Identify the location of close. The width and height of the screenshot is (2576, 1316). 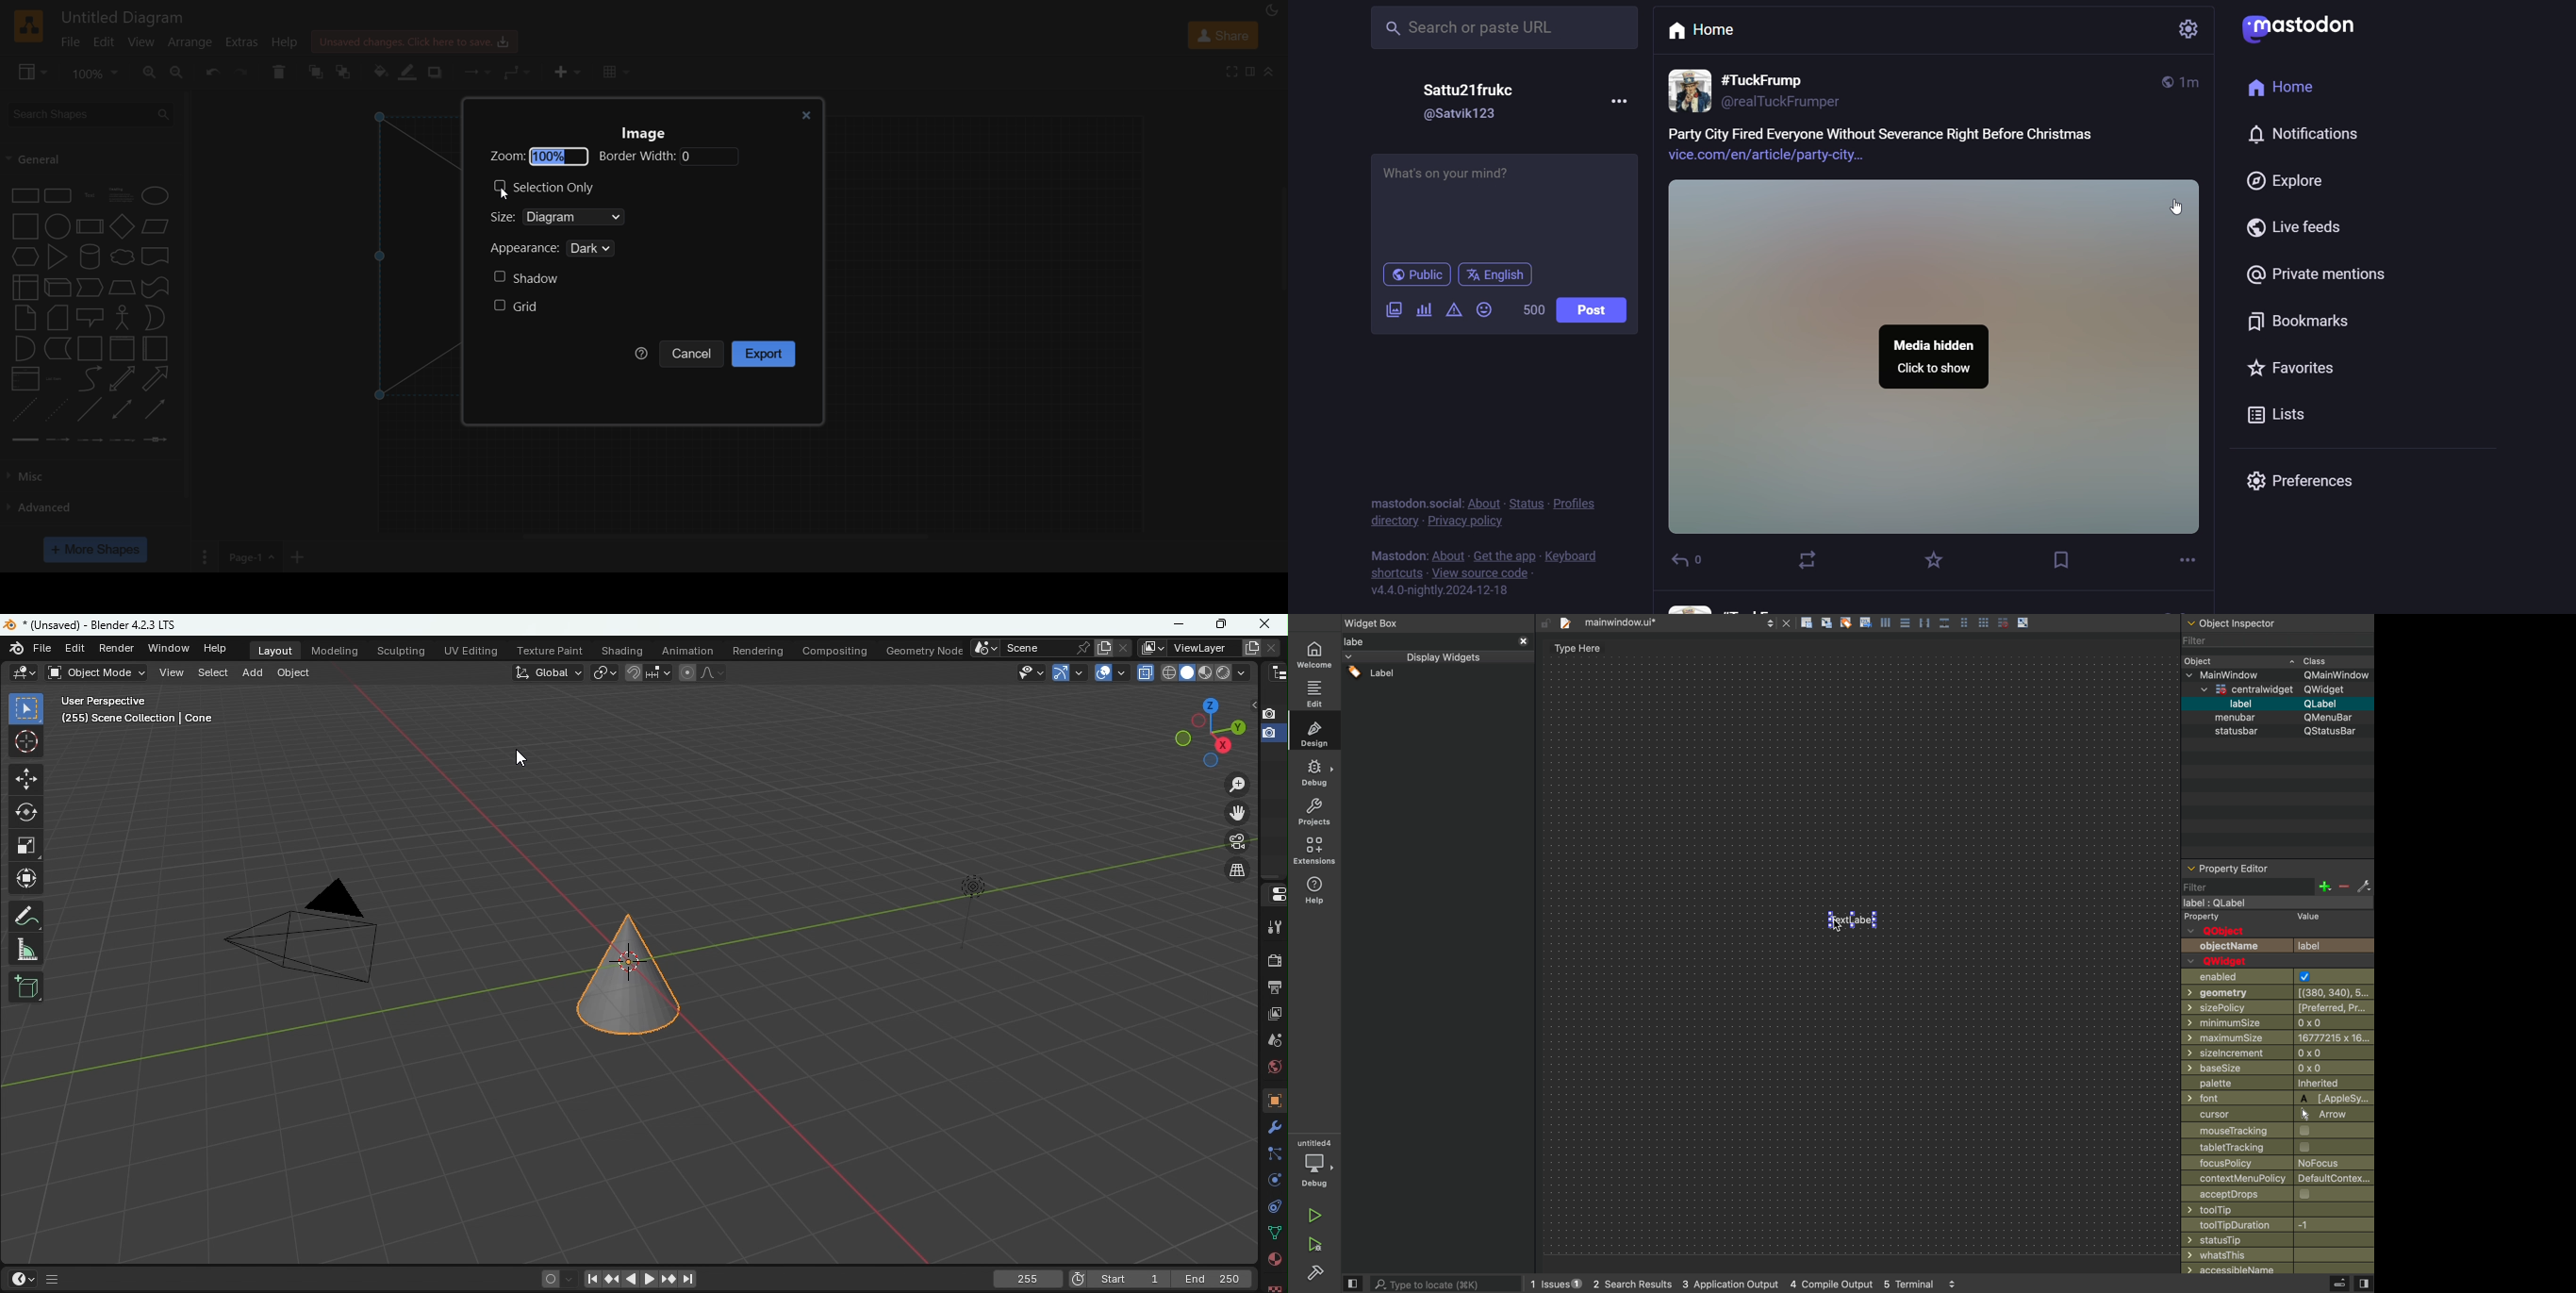
(804, 114).